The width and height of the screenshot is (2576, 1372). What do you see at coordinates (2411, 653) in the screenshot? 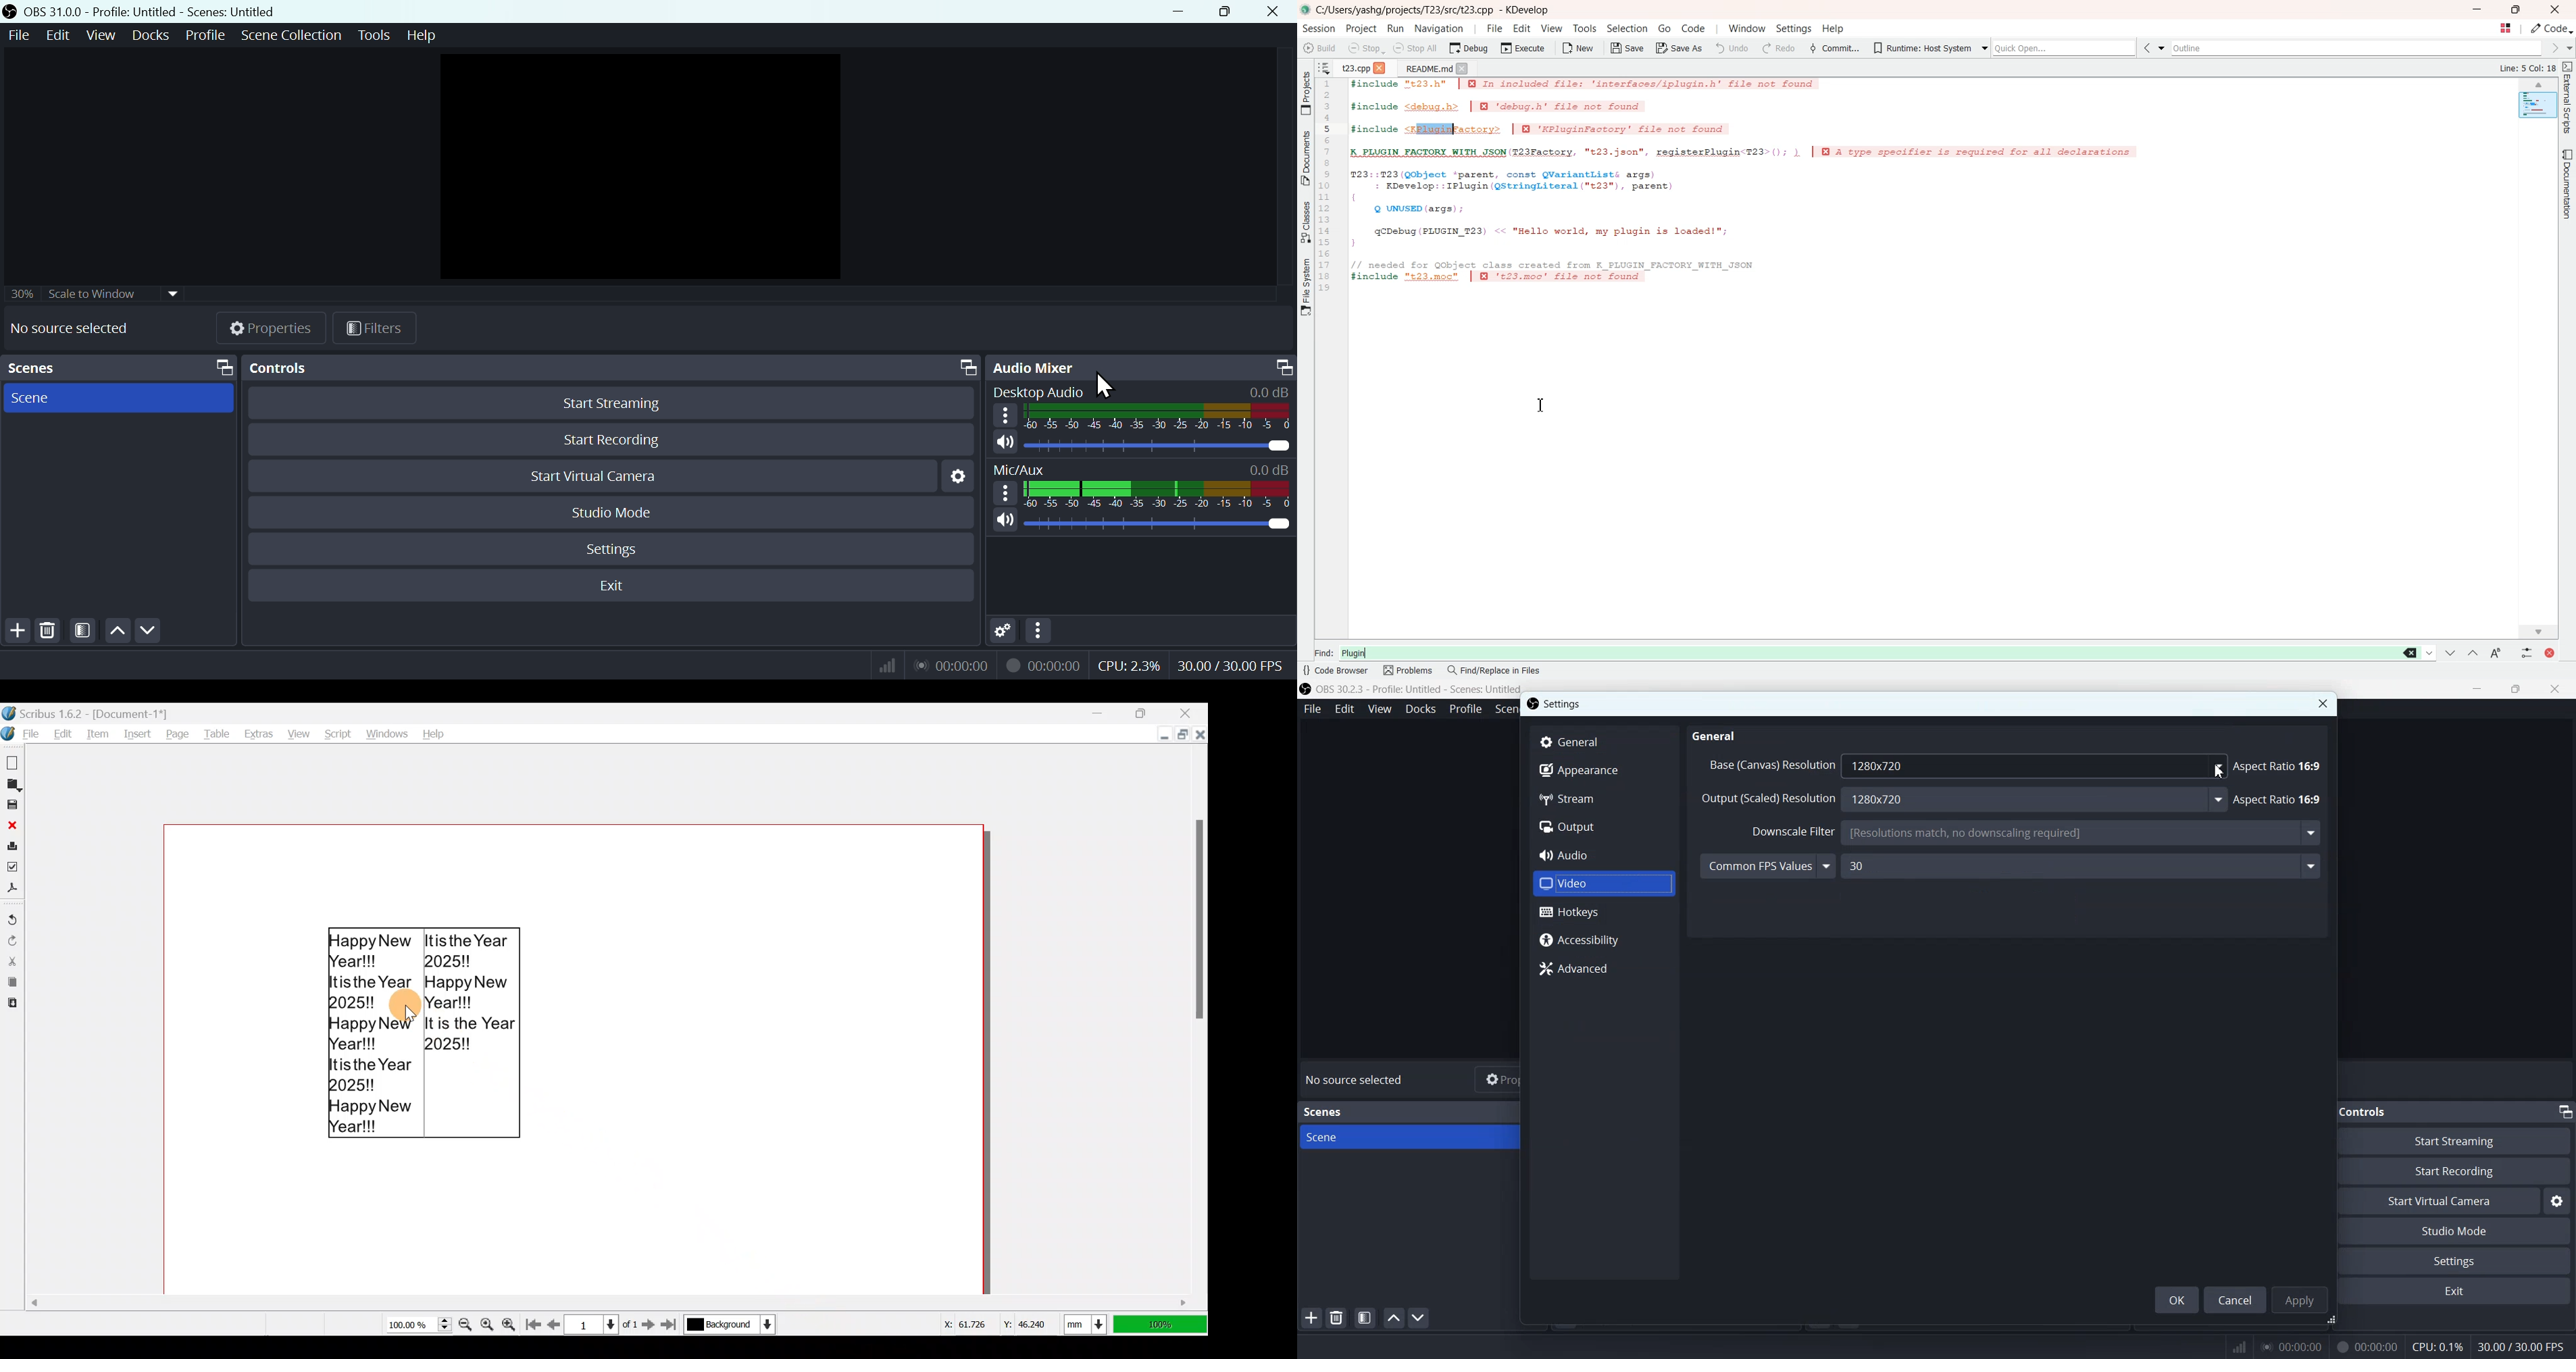
I see `Erase text` at bounding box center [2411, 653].